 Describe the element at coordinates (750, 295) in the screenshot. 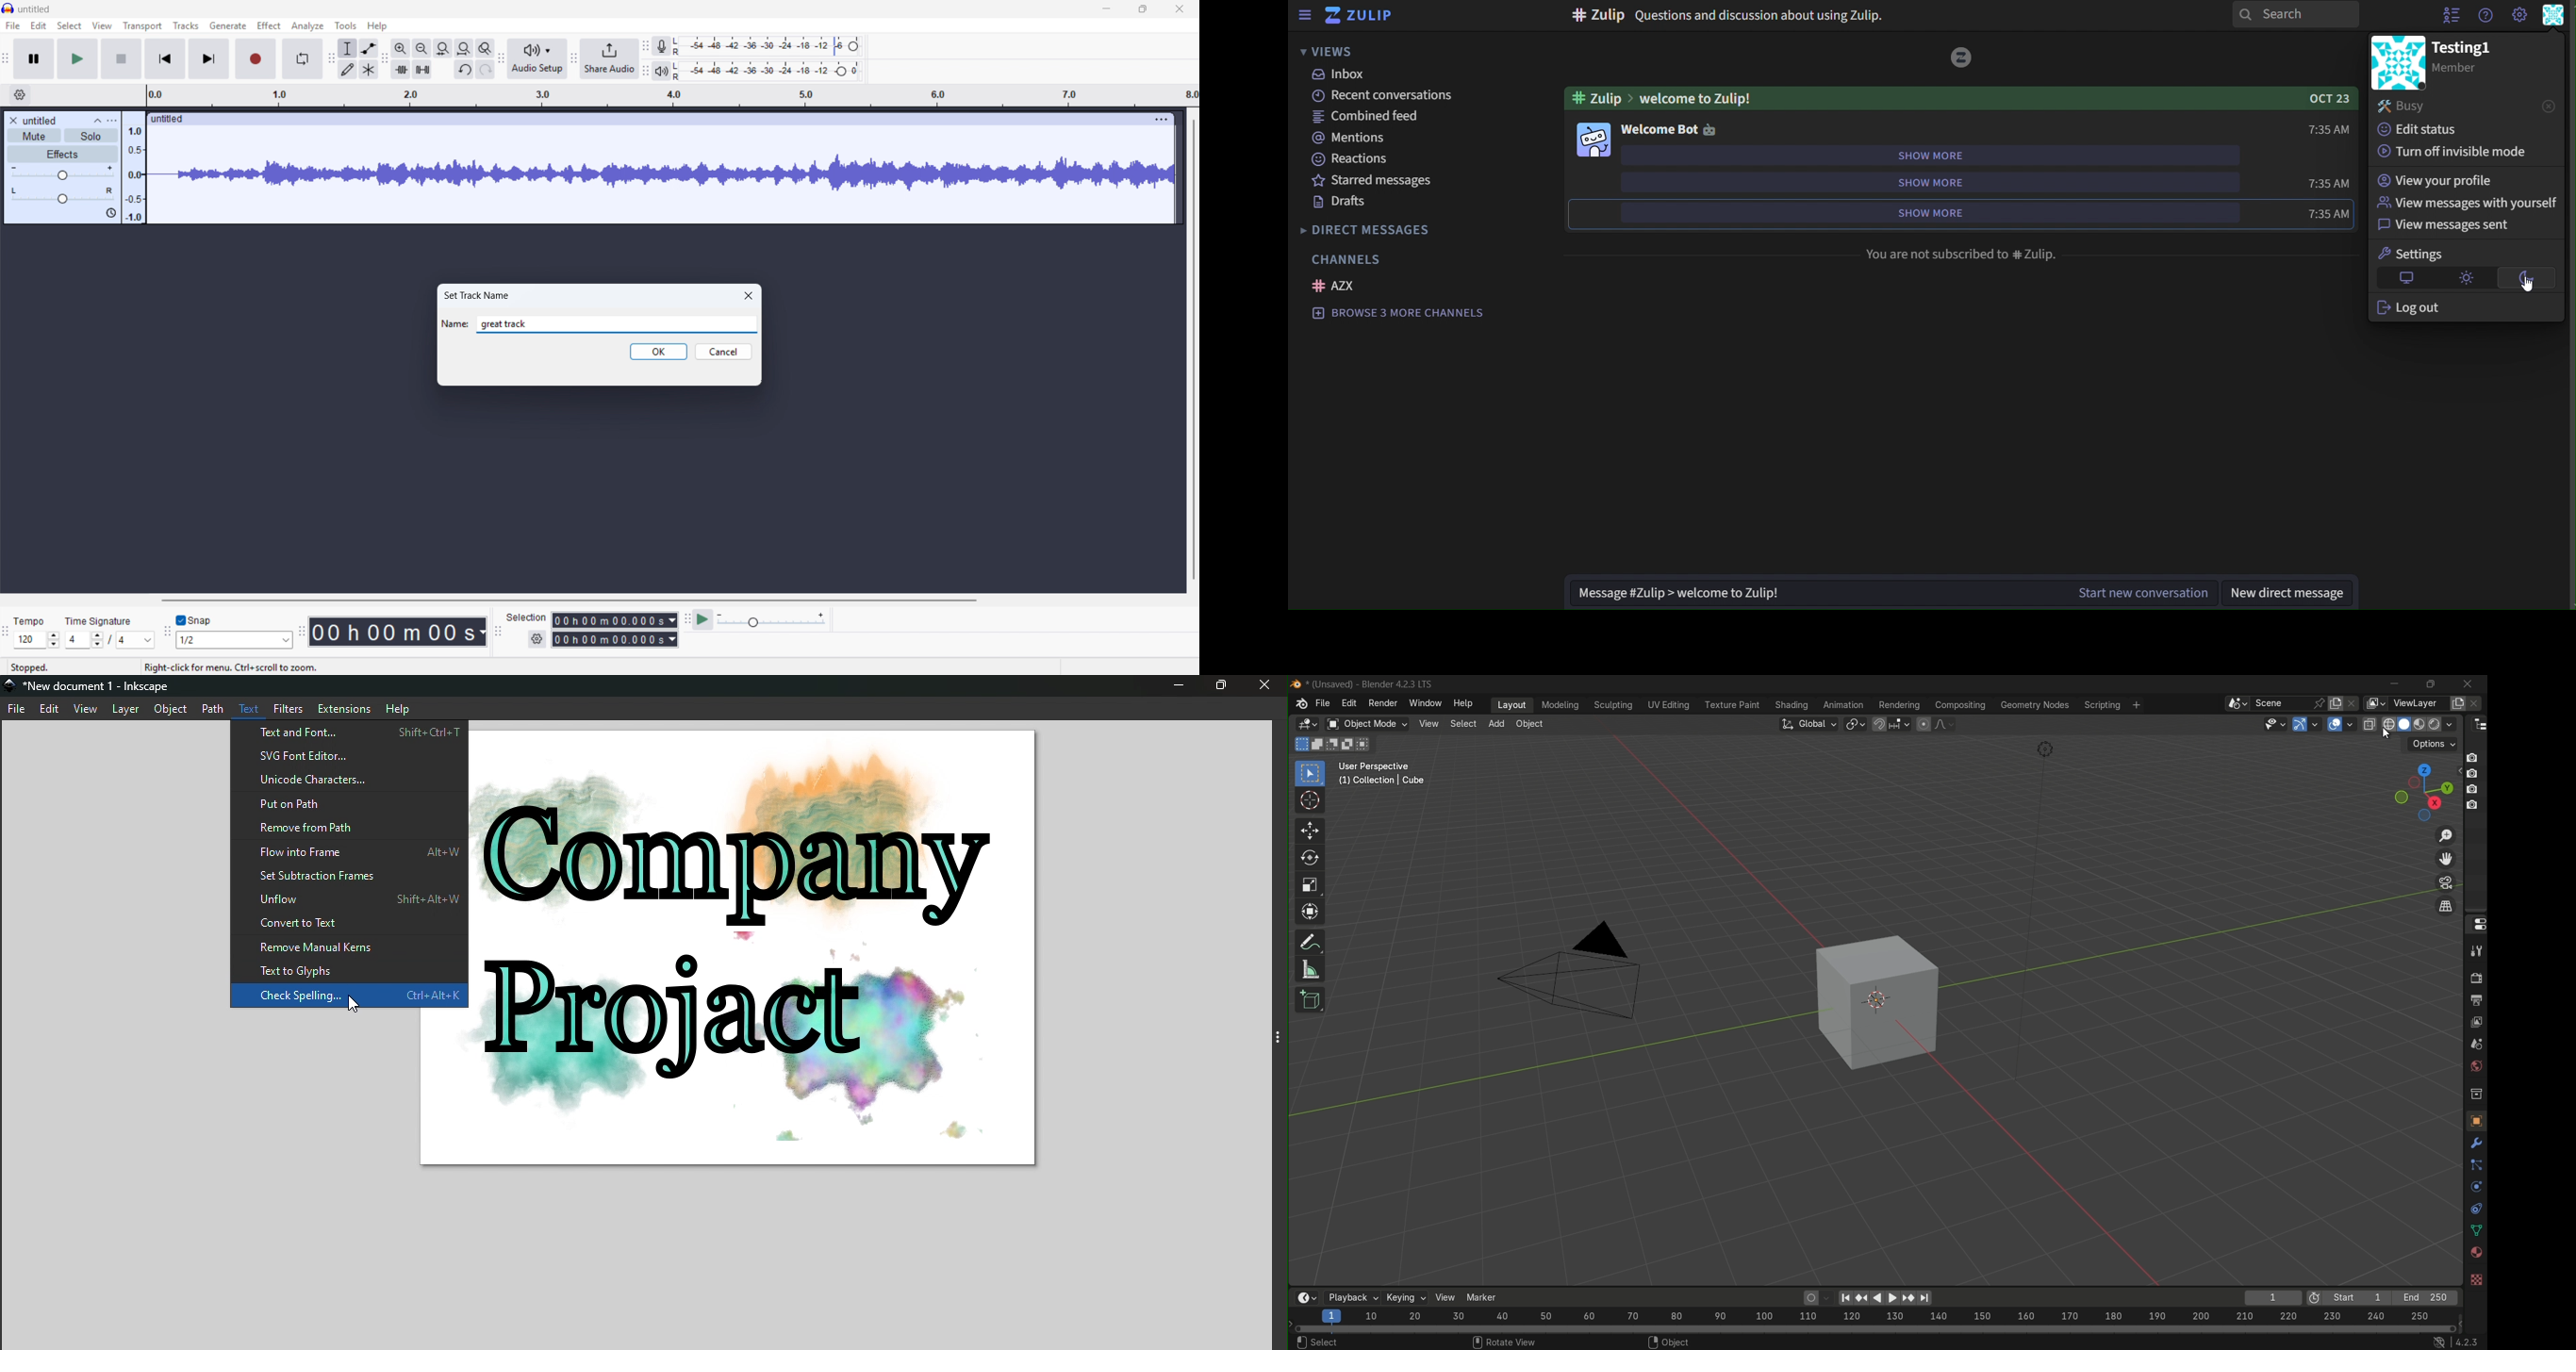

I see `Close` at that location.